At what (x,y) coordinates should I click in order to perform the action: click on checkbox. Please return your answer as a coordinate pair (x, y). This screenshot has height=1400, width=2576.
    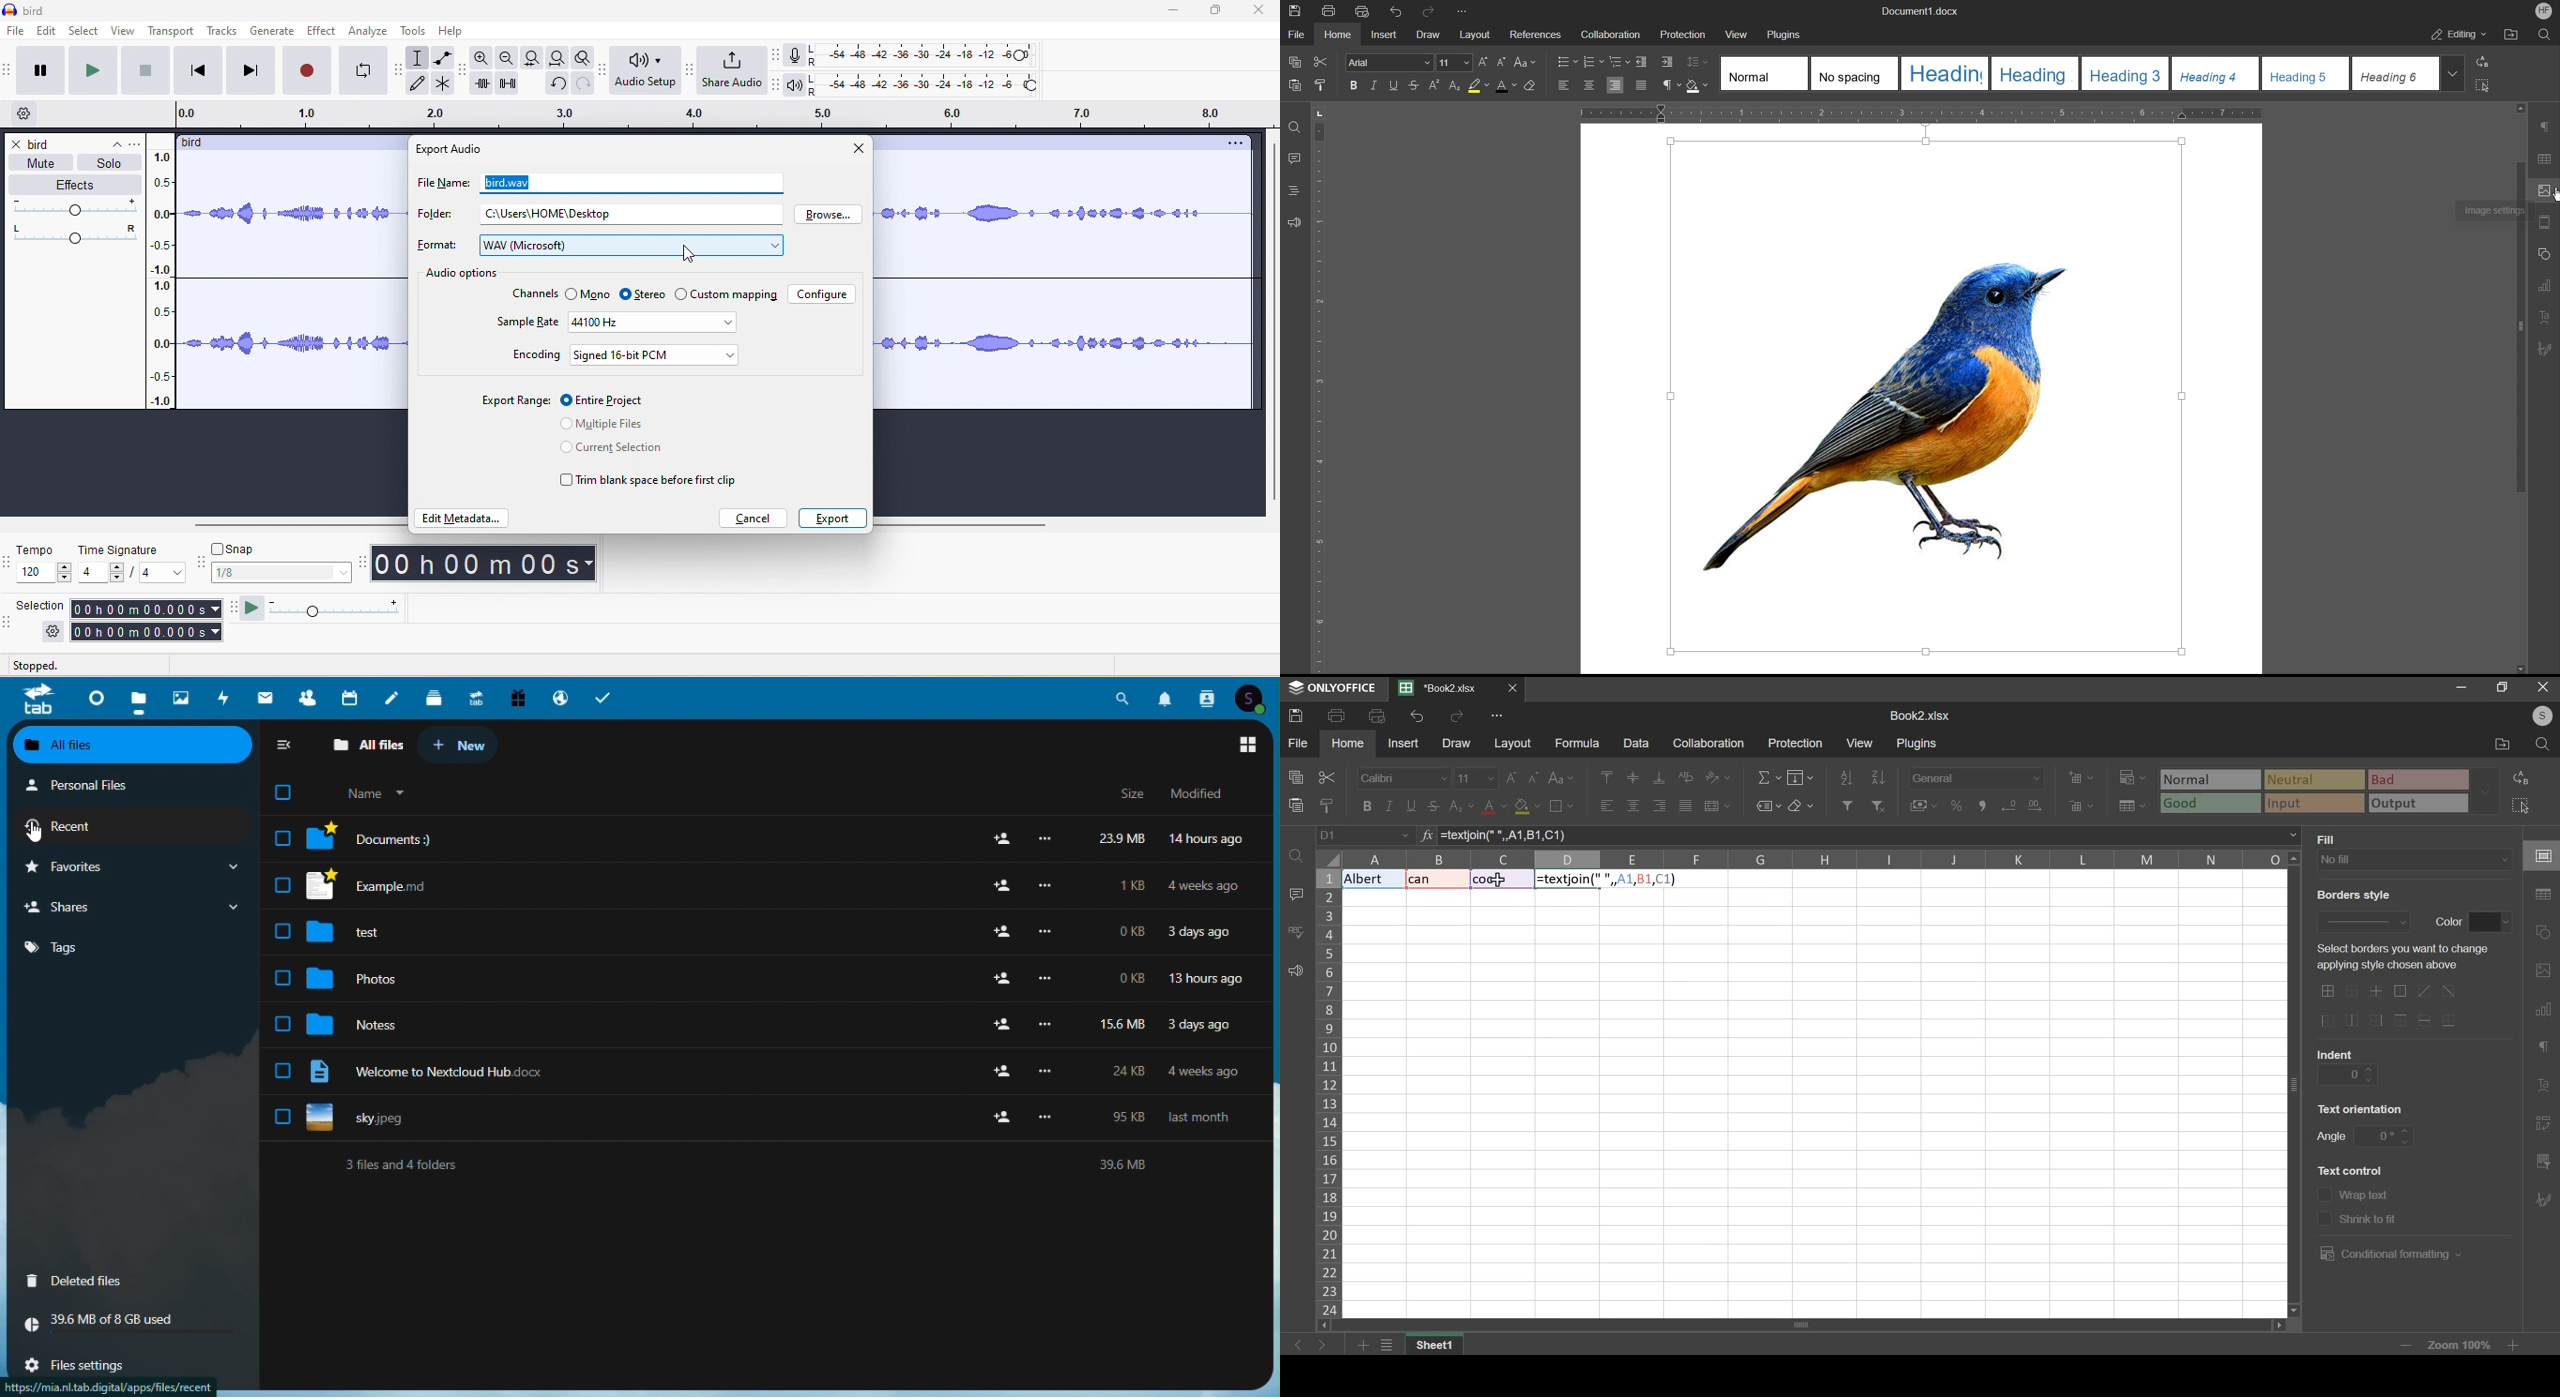
    Looking at the image, I should click on (283, 1024).